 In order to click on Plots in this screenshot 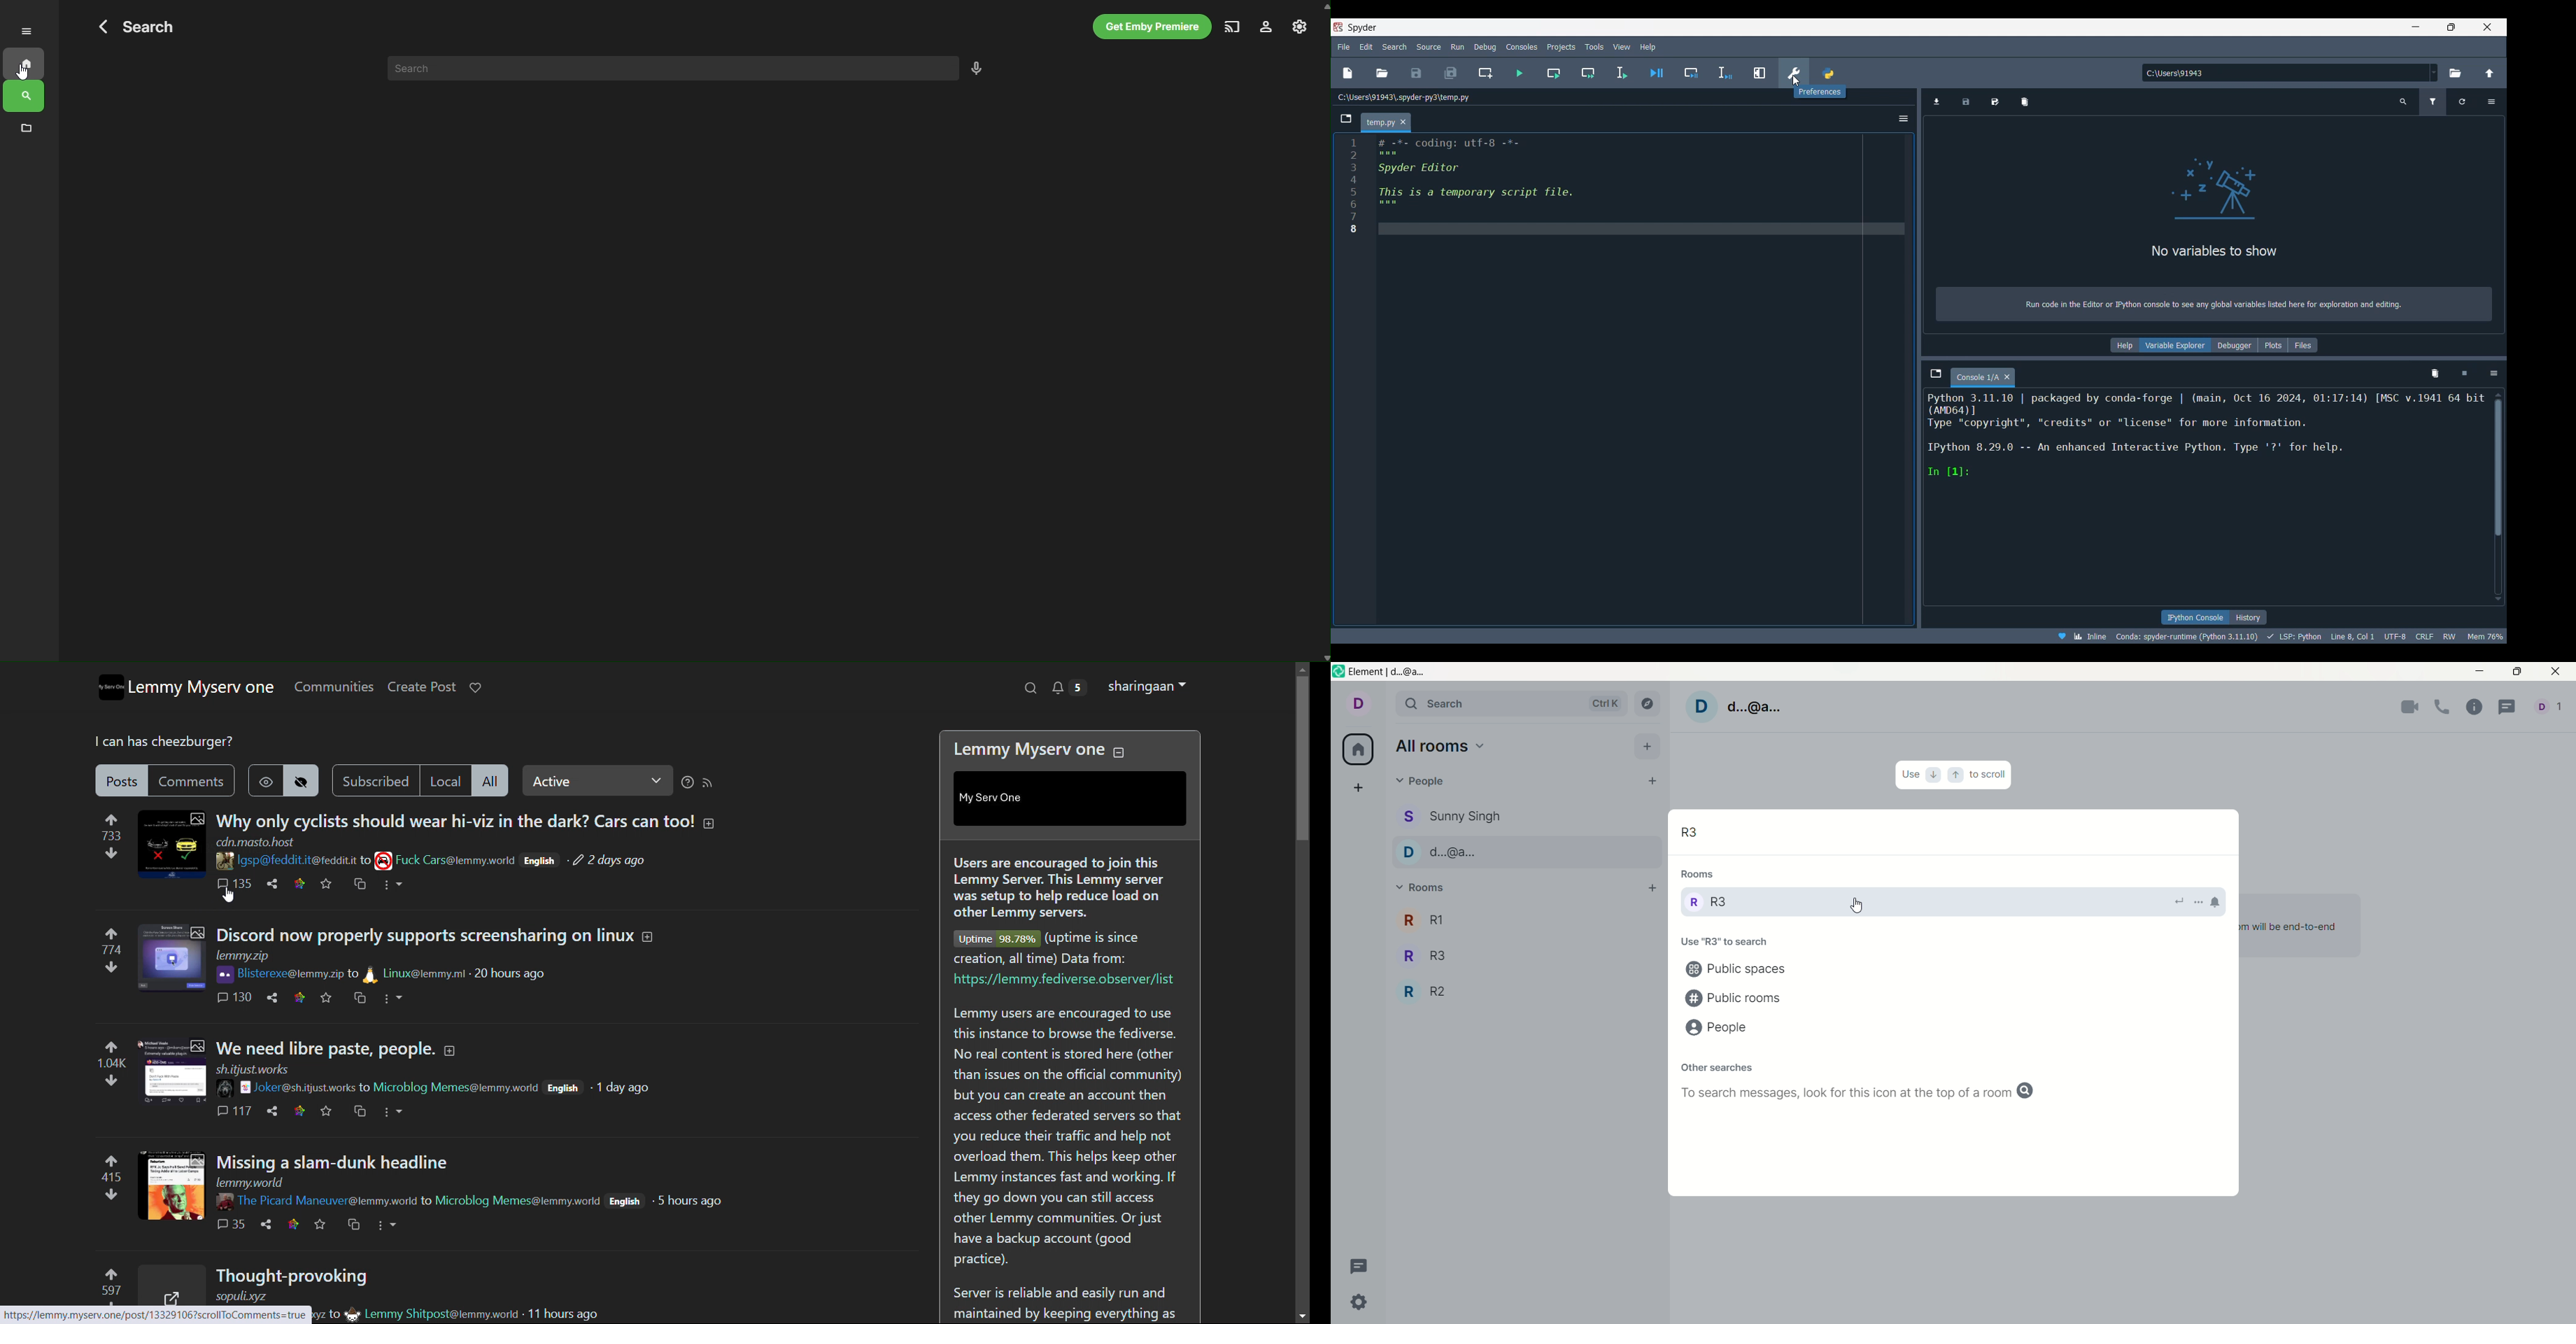, I will do `click(2273, 345)`.